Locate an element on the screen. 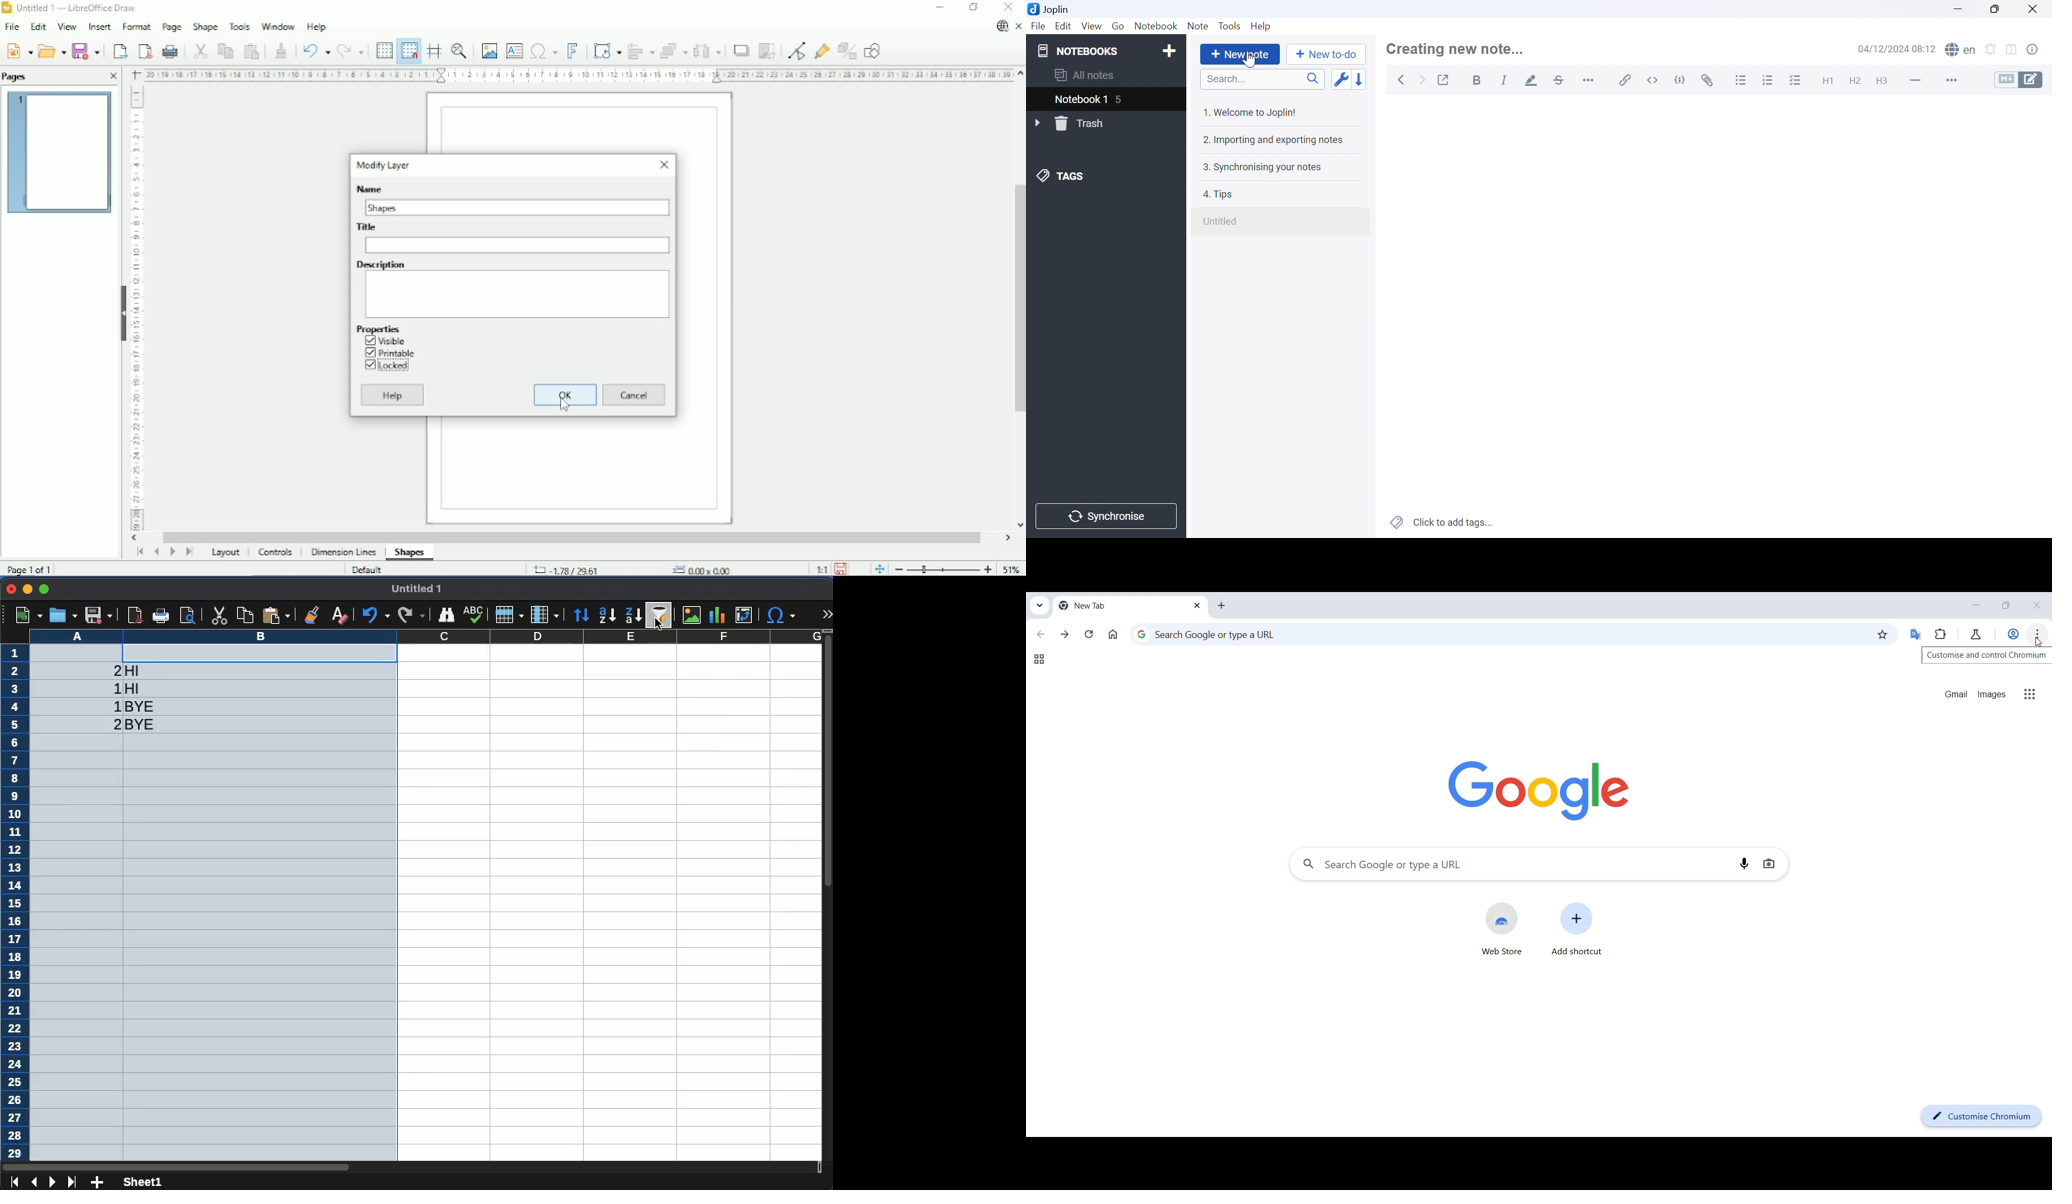 This screenshot has height=1204, width=2072. Scroll to next page is located at coordinates (172, 553).